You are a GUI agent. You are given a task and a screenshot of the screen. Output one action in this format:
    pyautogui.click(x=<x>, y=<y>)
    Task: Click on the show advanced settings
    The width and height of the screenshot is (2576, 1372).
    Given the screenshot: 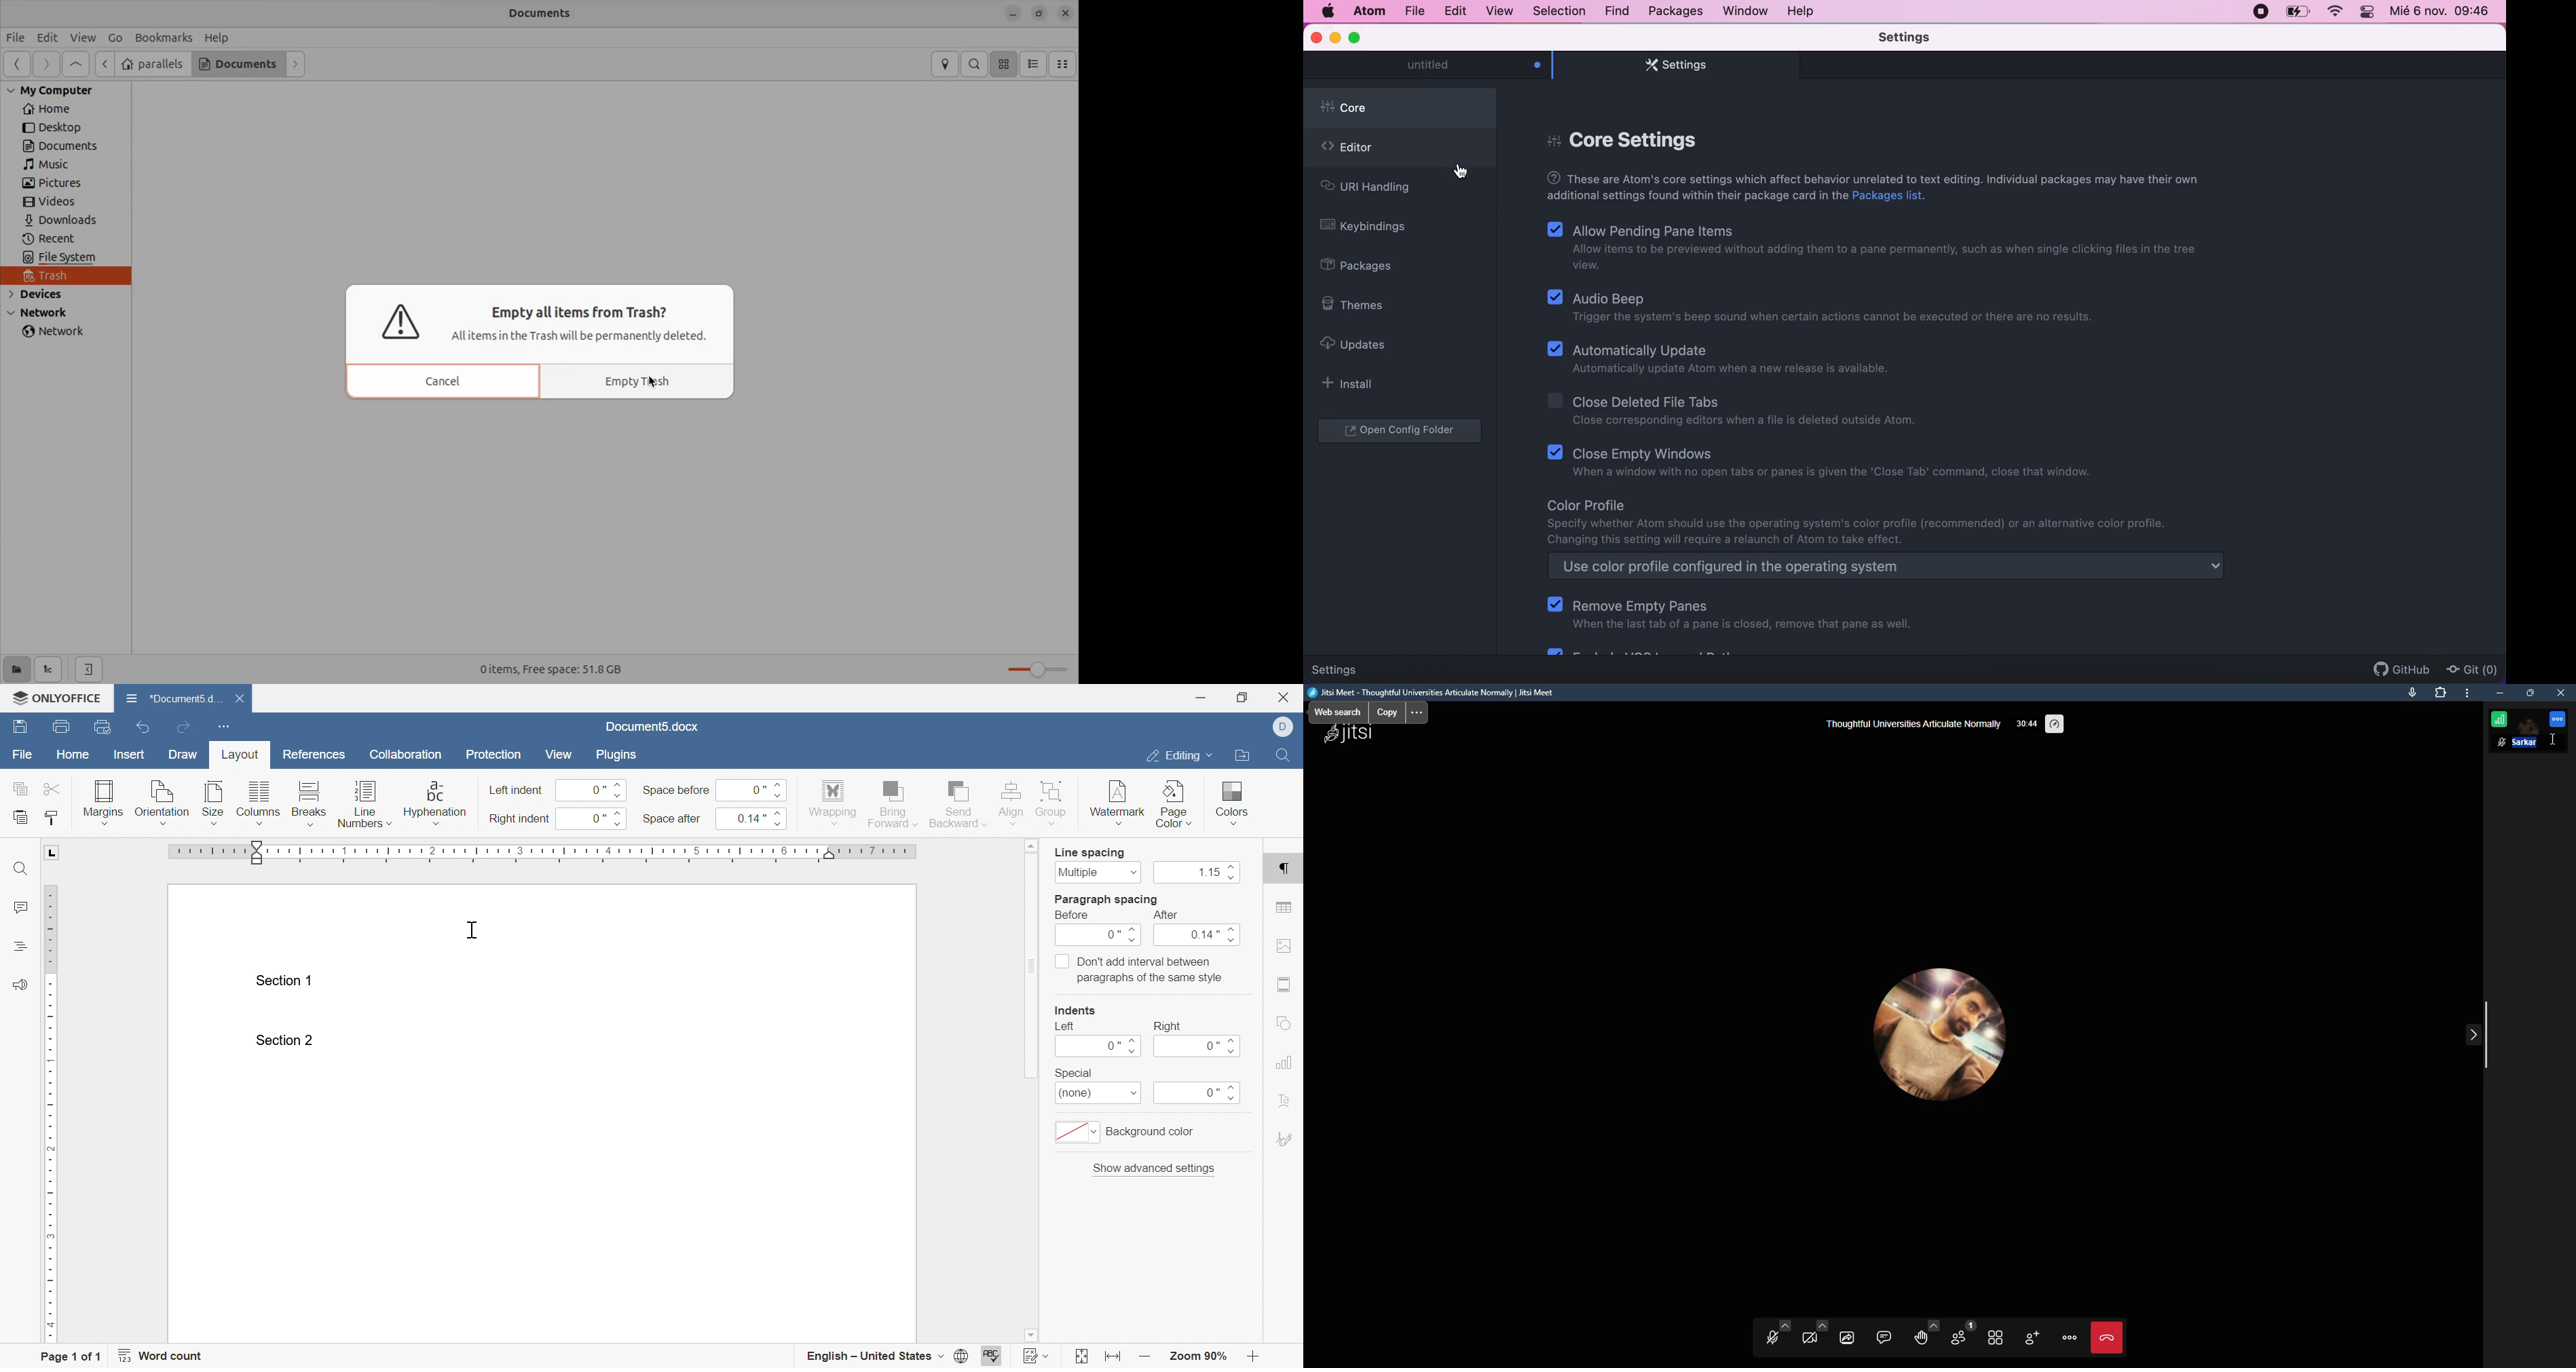 What is the action you would take?
    pyautogui.click(x=1155, y=1168)
    